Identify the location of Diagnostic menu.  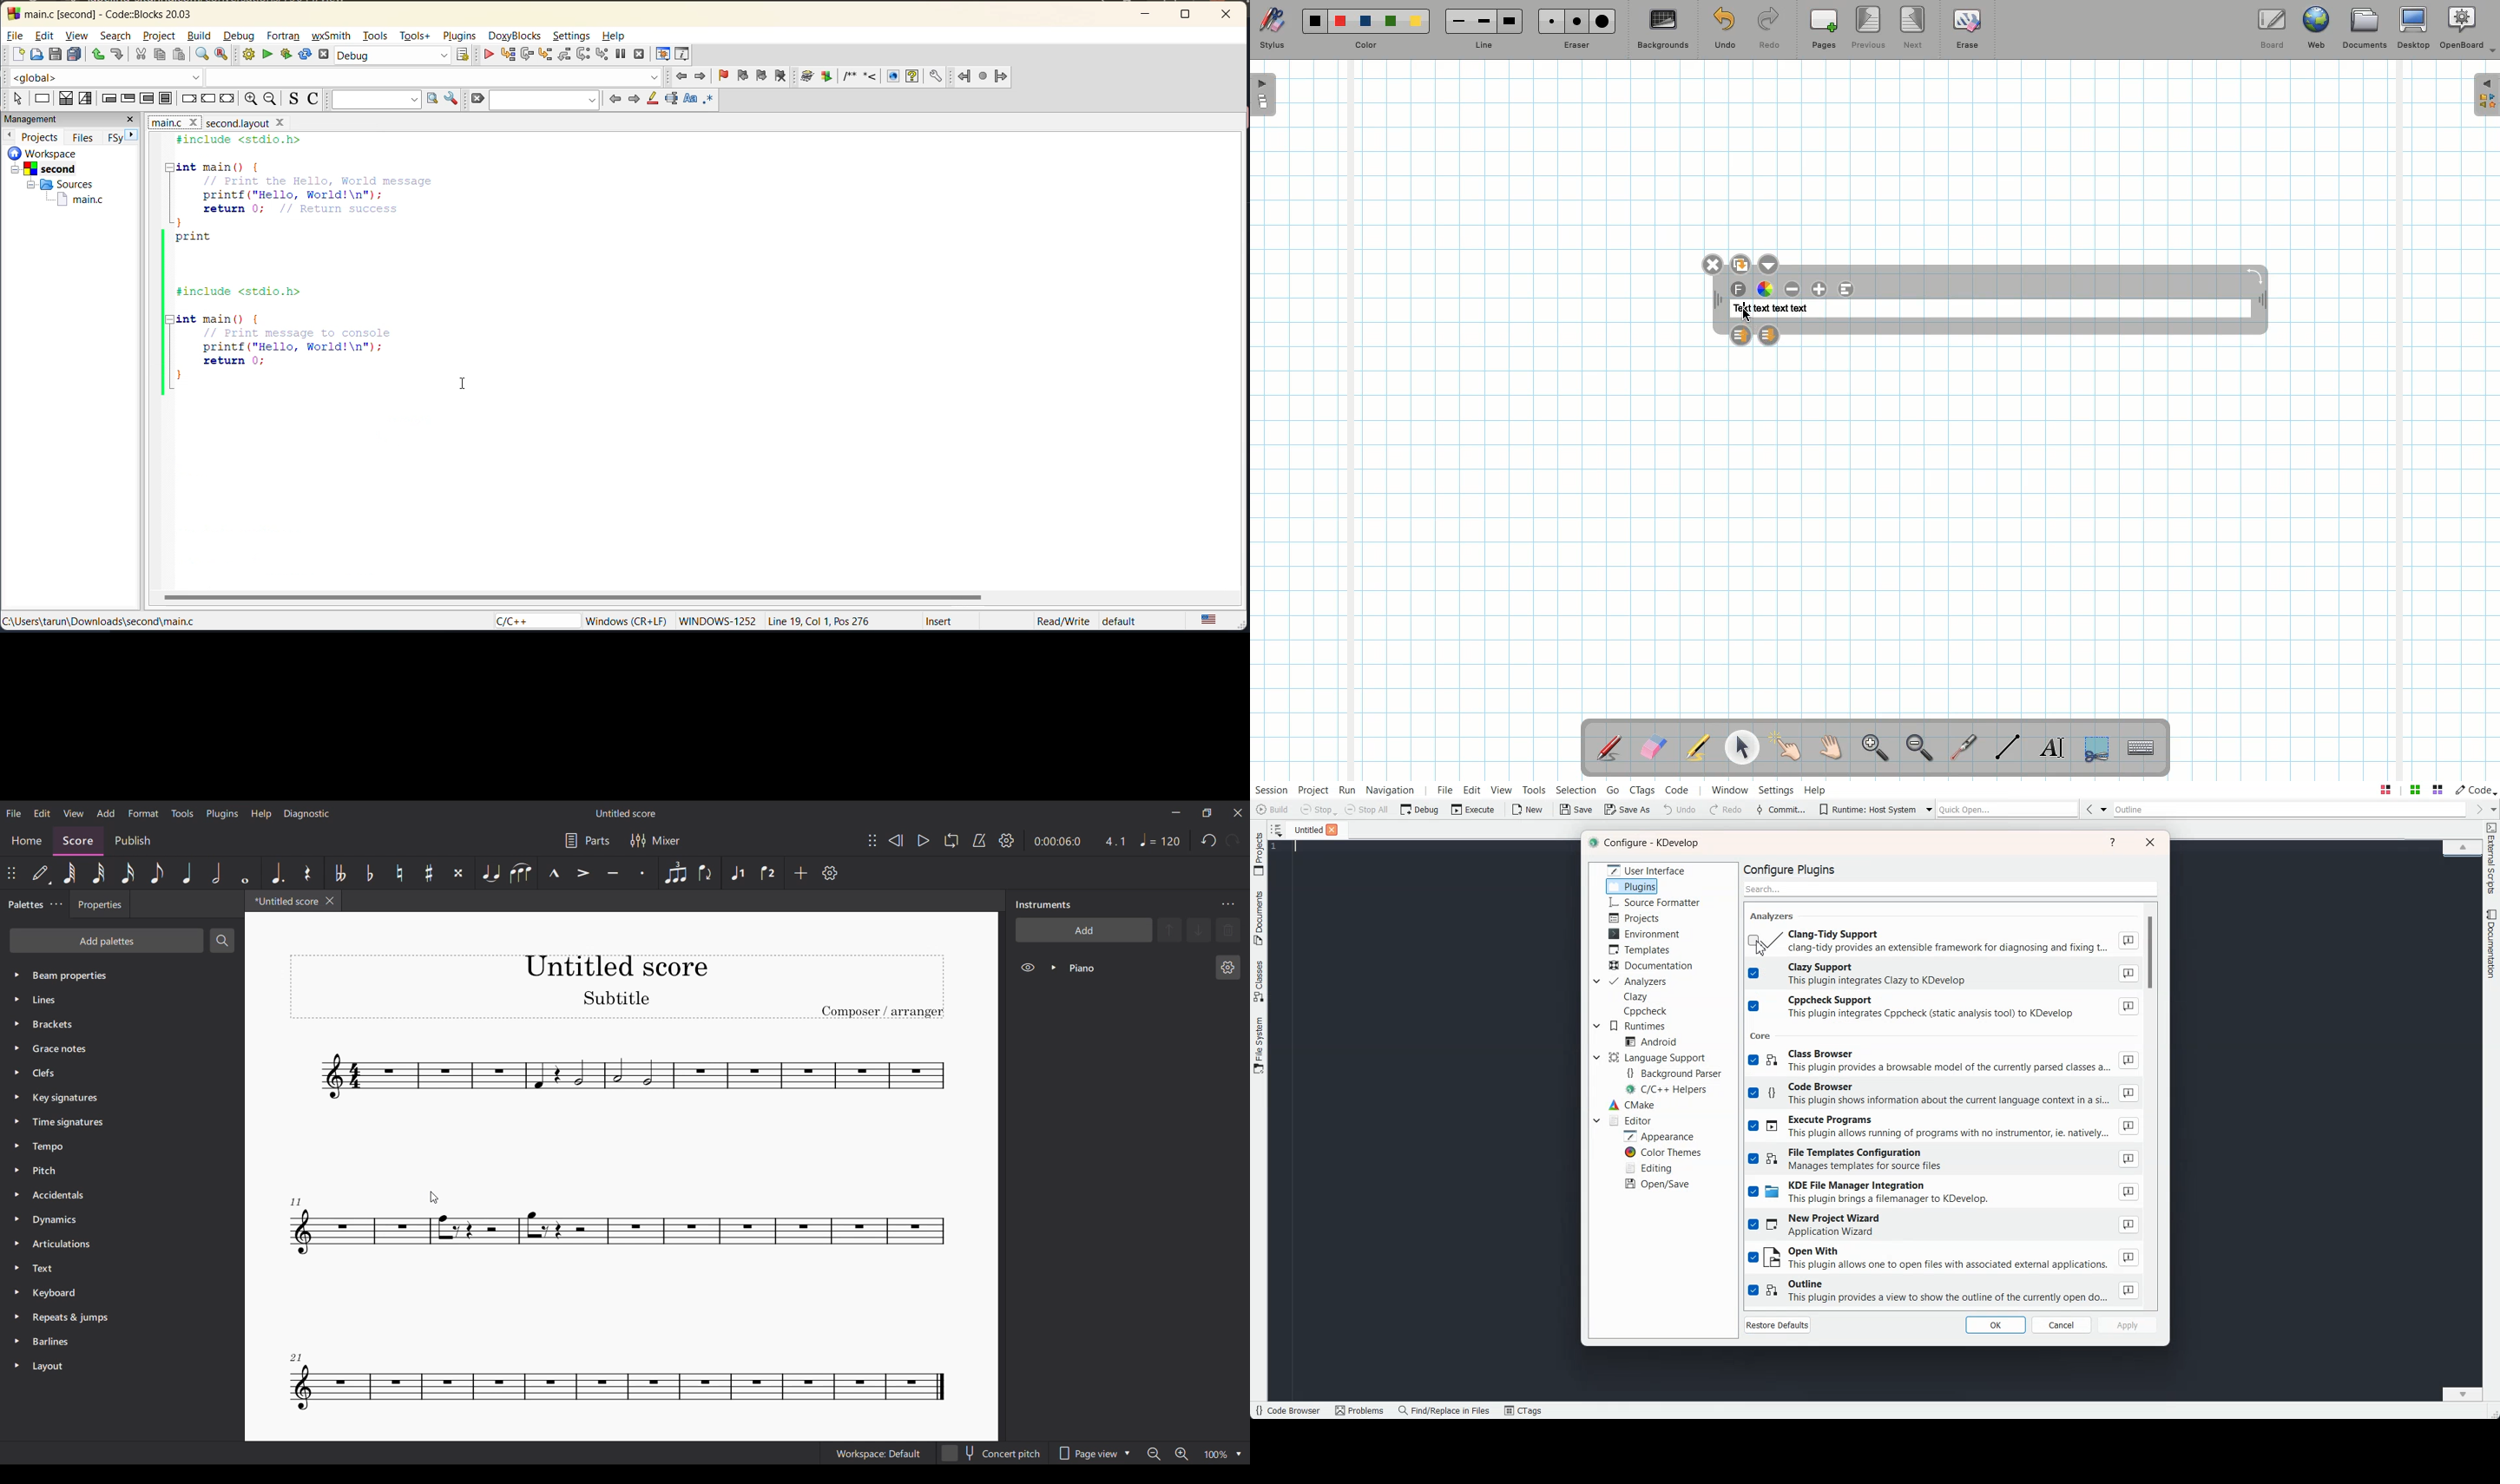
(307, 813).